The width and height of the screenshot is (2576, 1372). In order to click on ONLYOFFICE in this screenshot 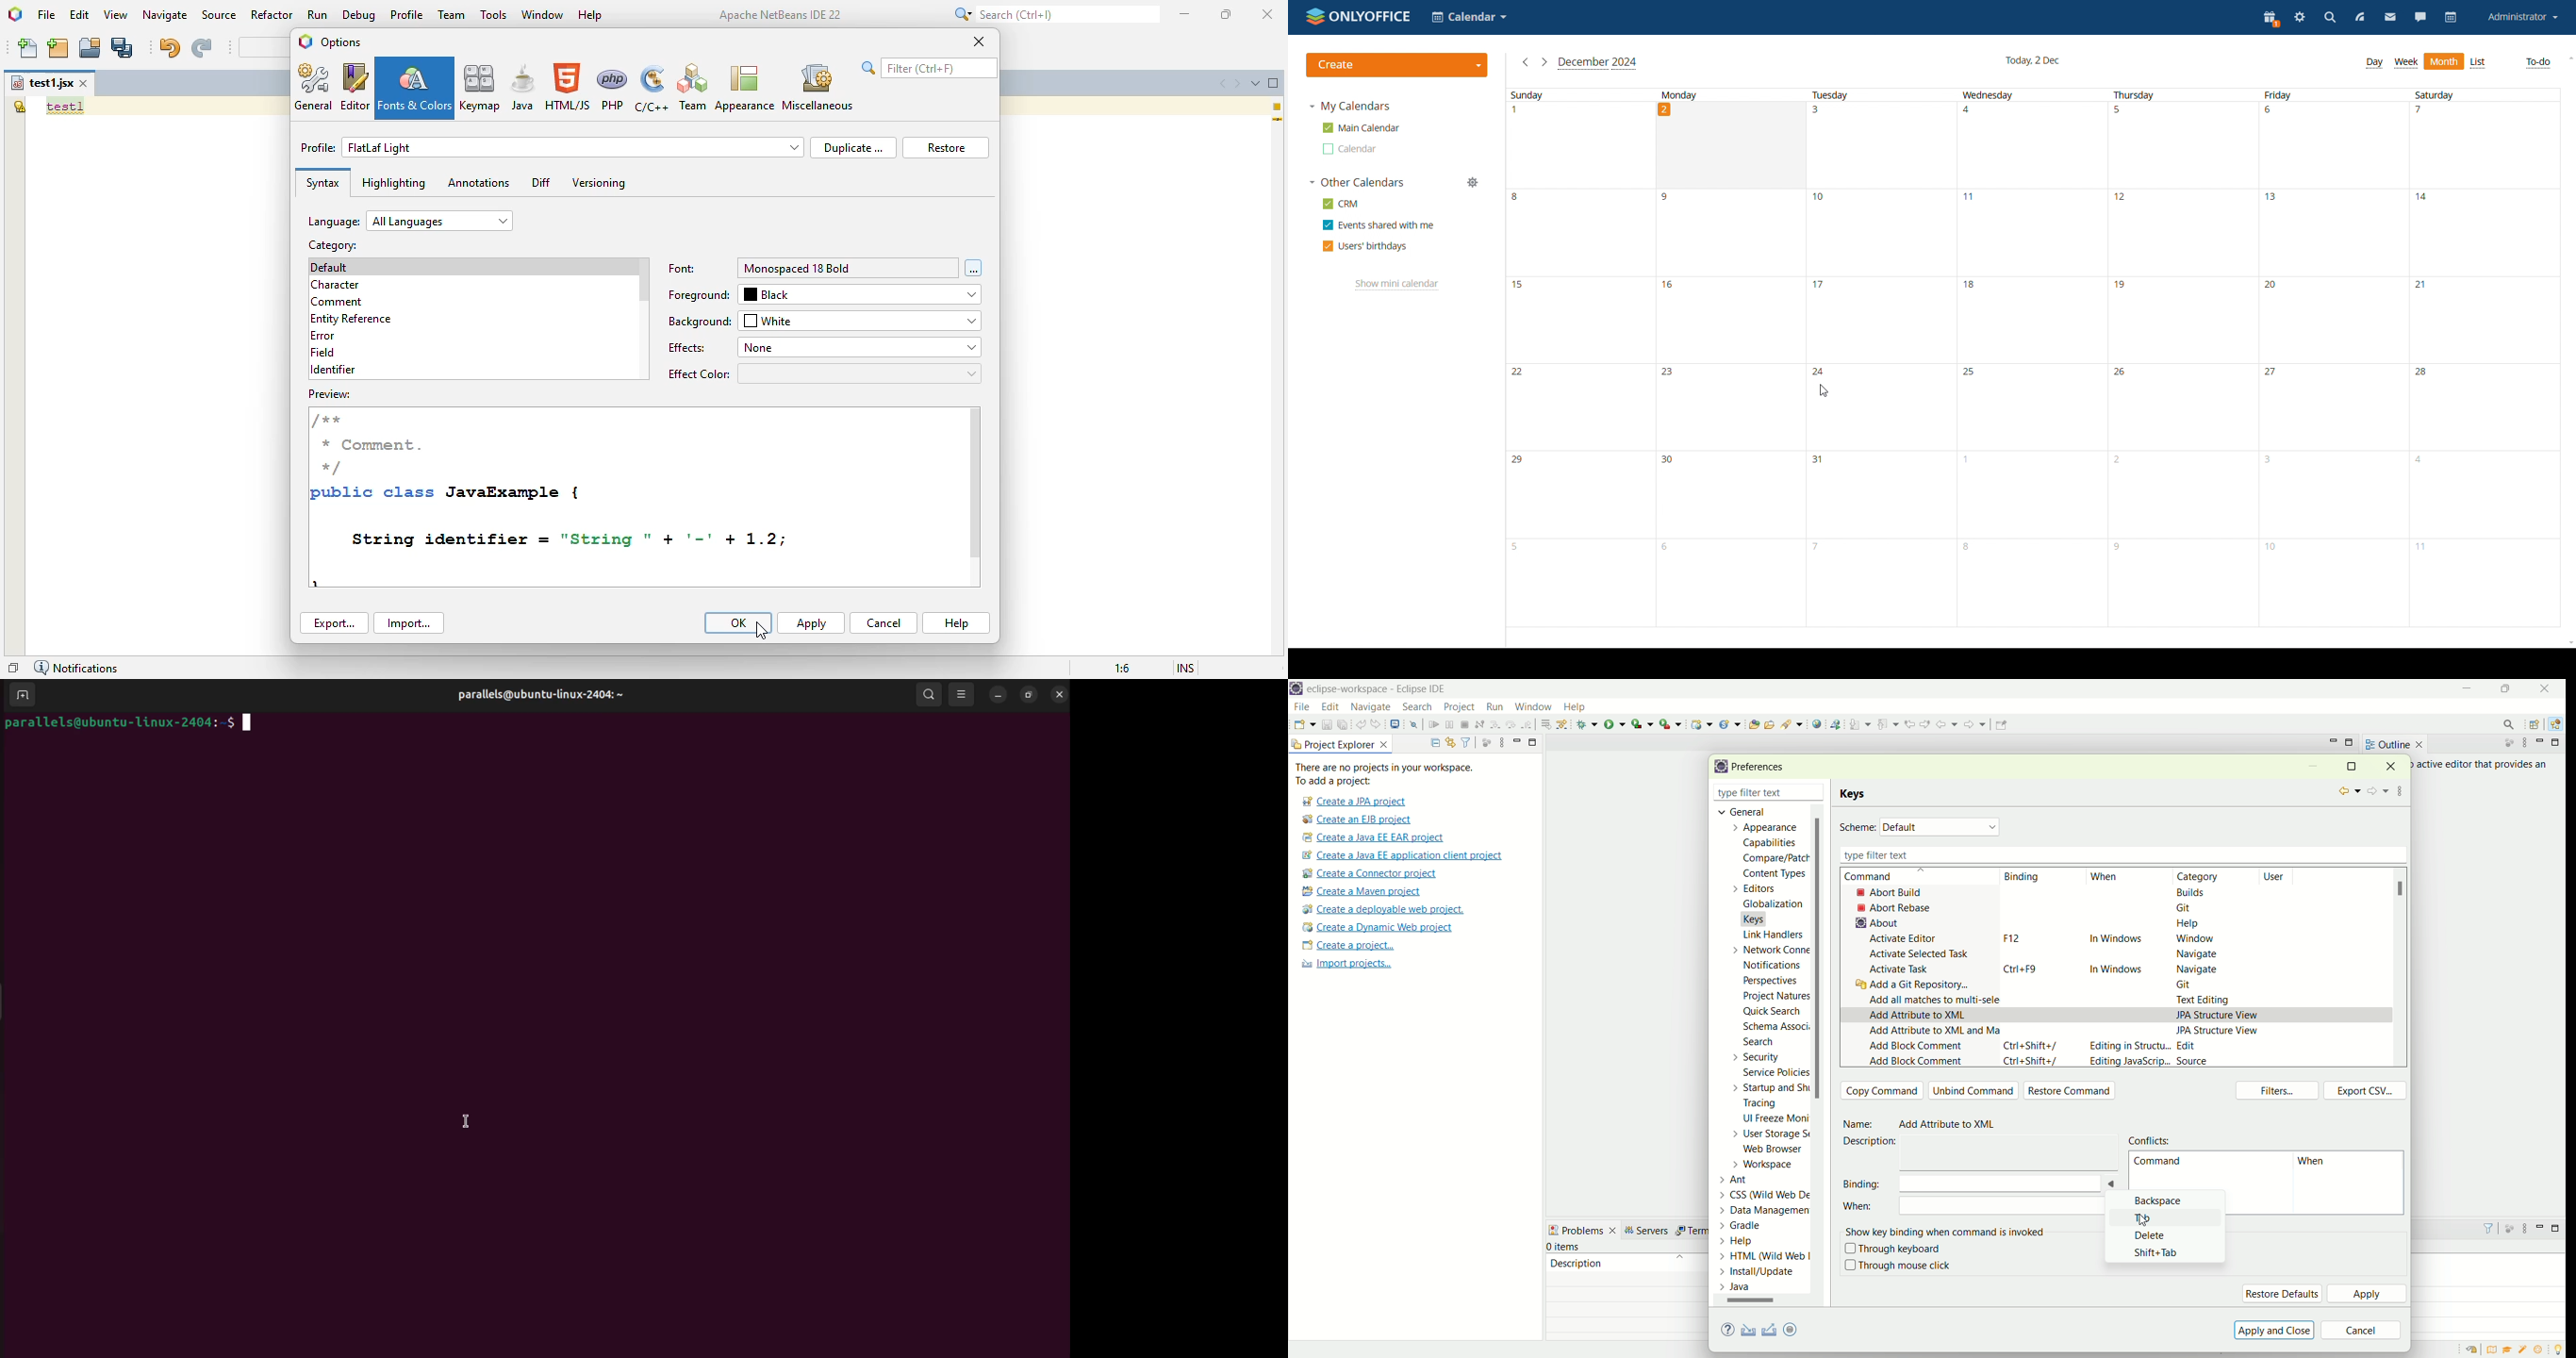, I will do `click(1358, 16)`.